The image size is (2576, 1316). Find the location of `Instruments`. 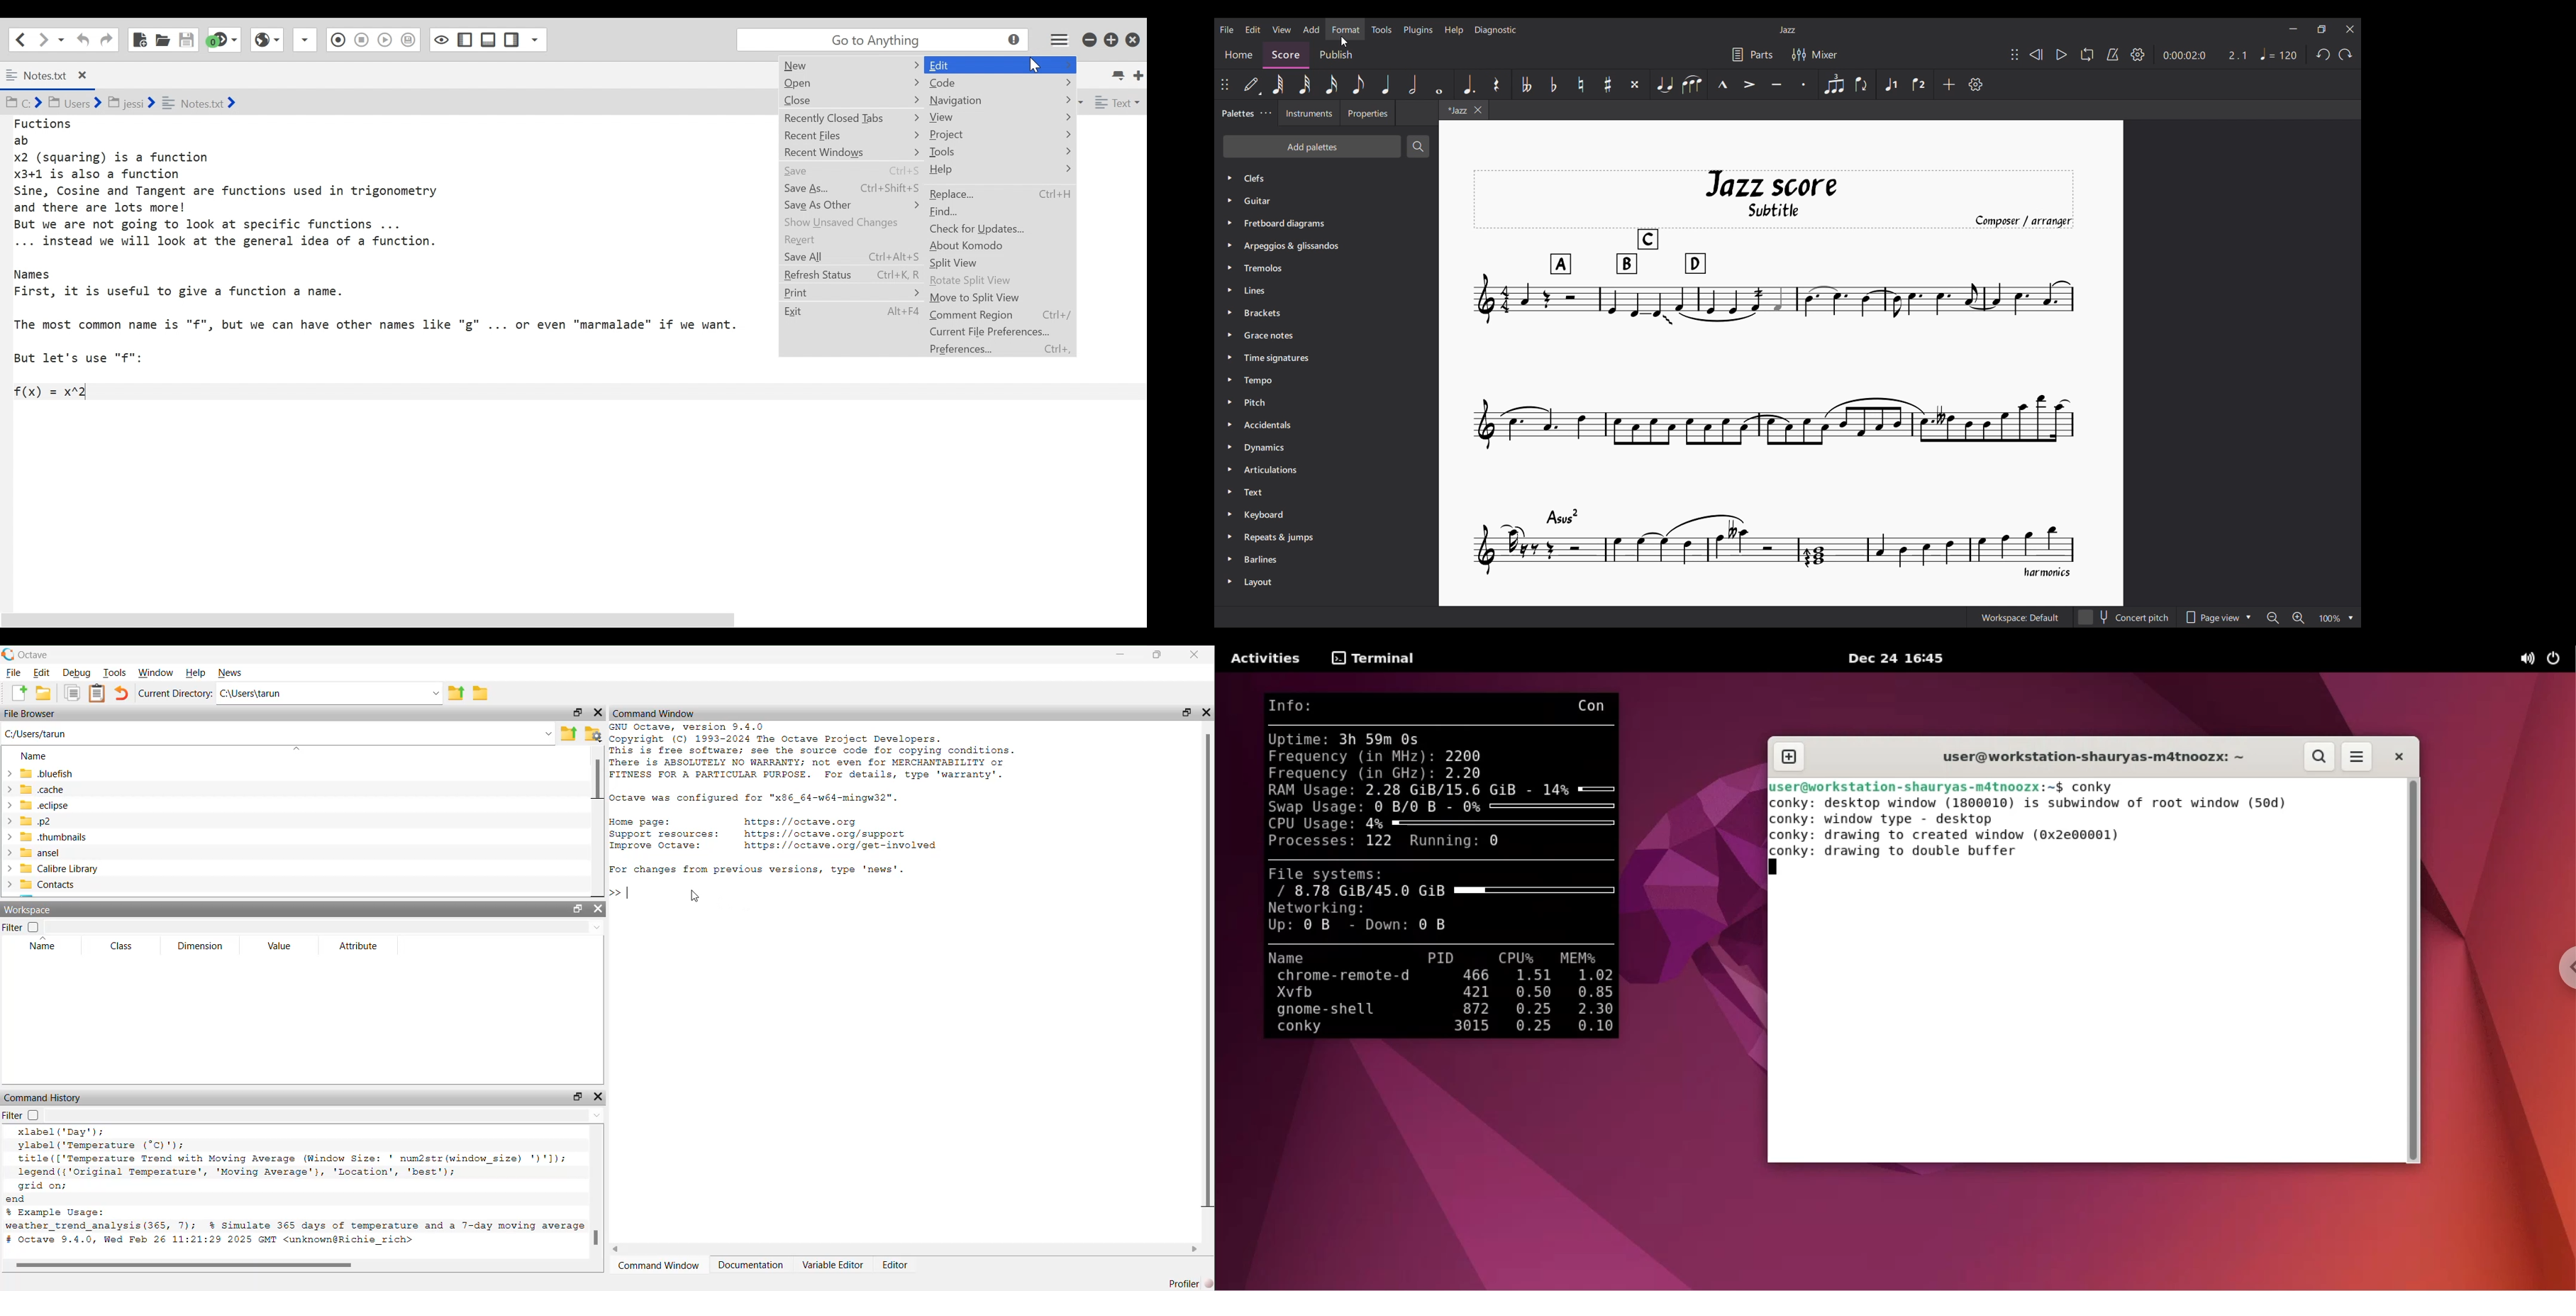

Instruments is located at coordinates (1308, 113).